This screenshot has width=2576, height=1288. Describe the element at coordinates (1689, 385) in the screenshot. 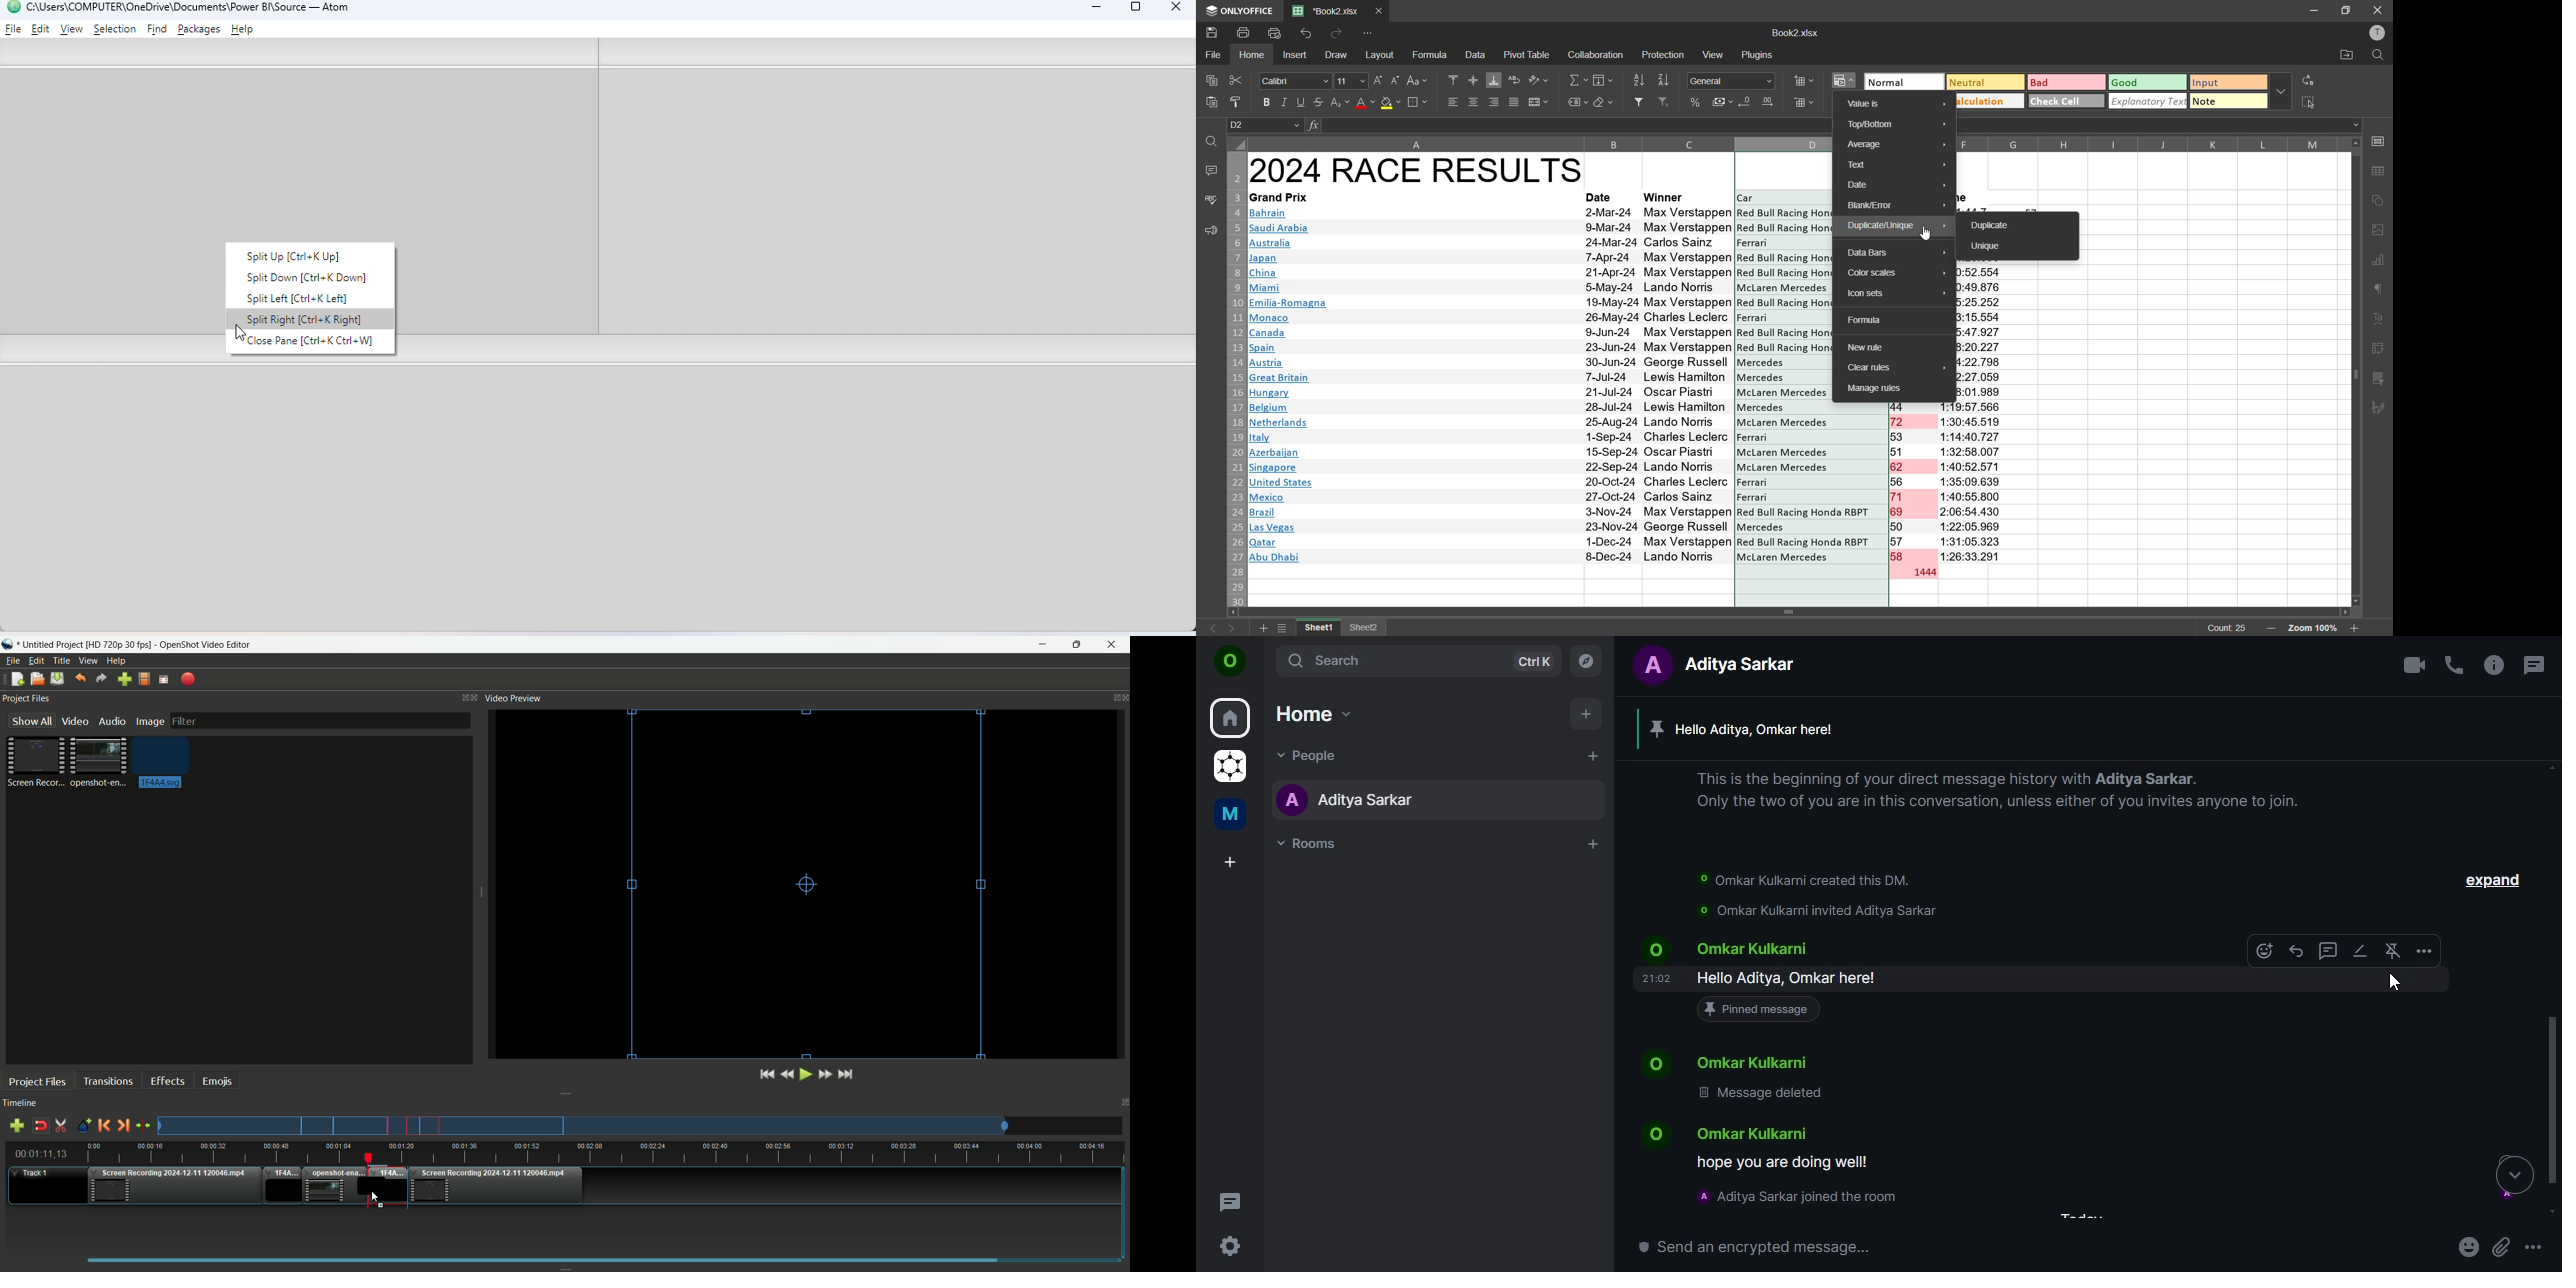

I see `Racer’s name` at that location.